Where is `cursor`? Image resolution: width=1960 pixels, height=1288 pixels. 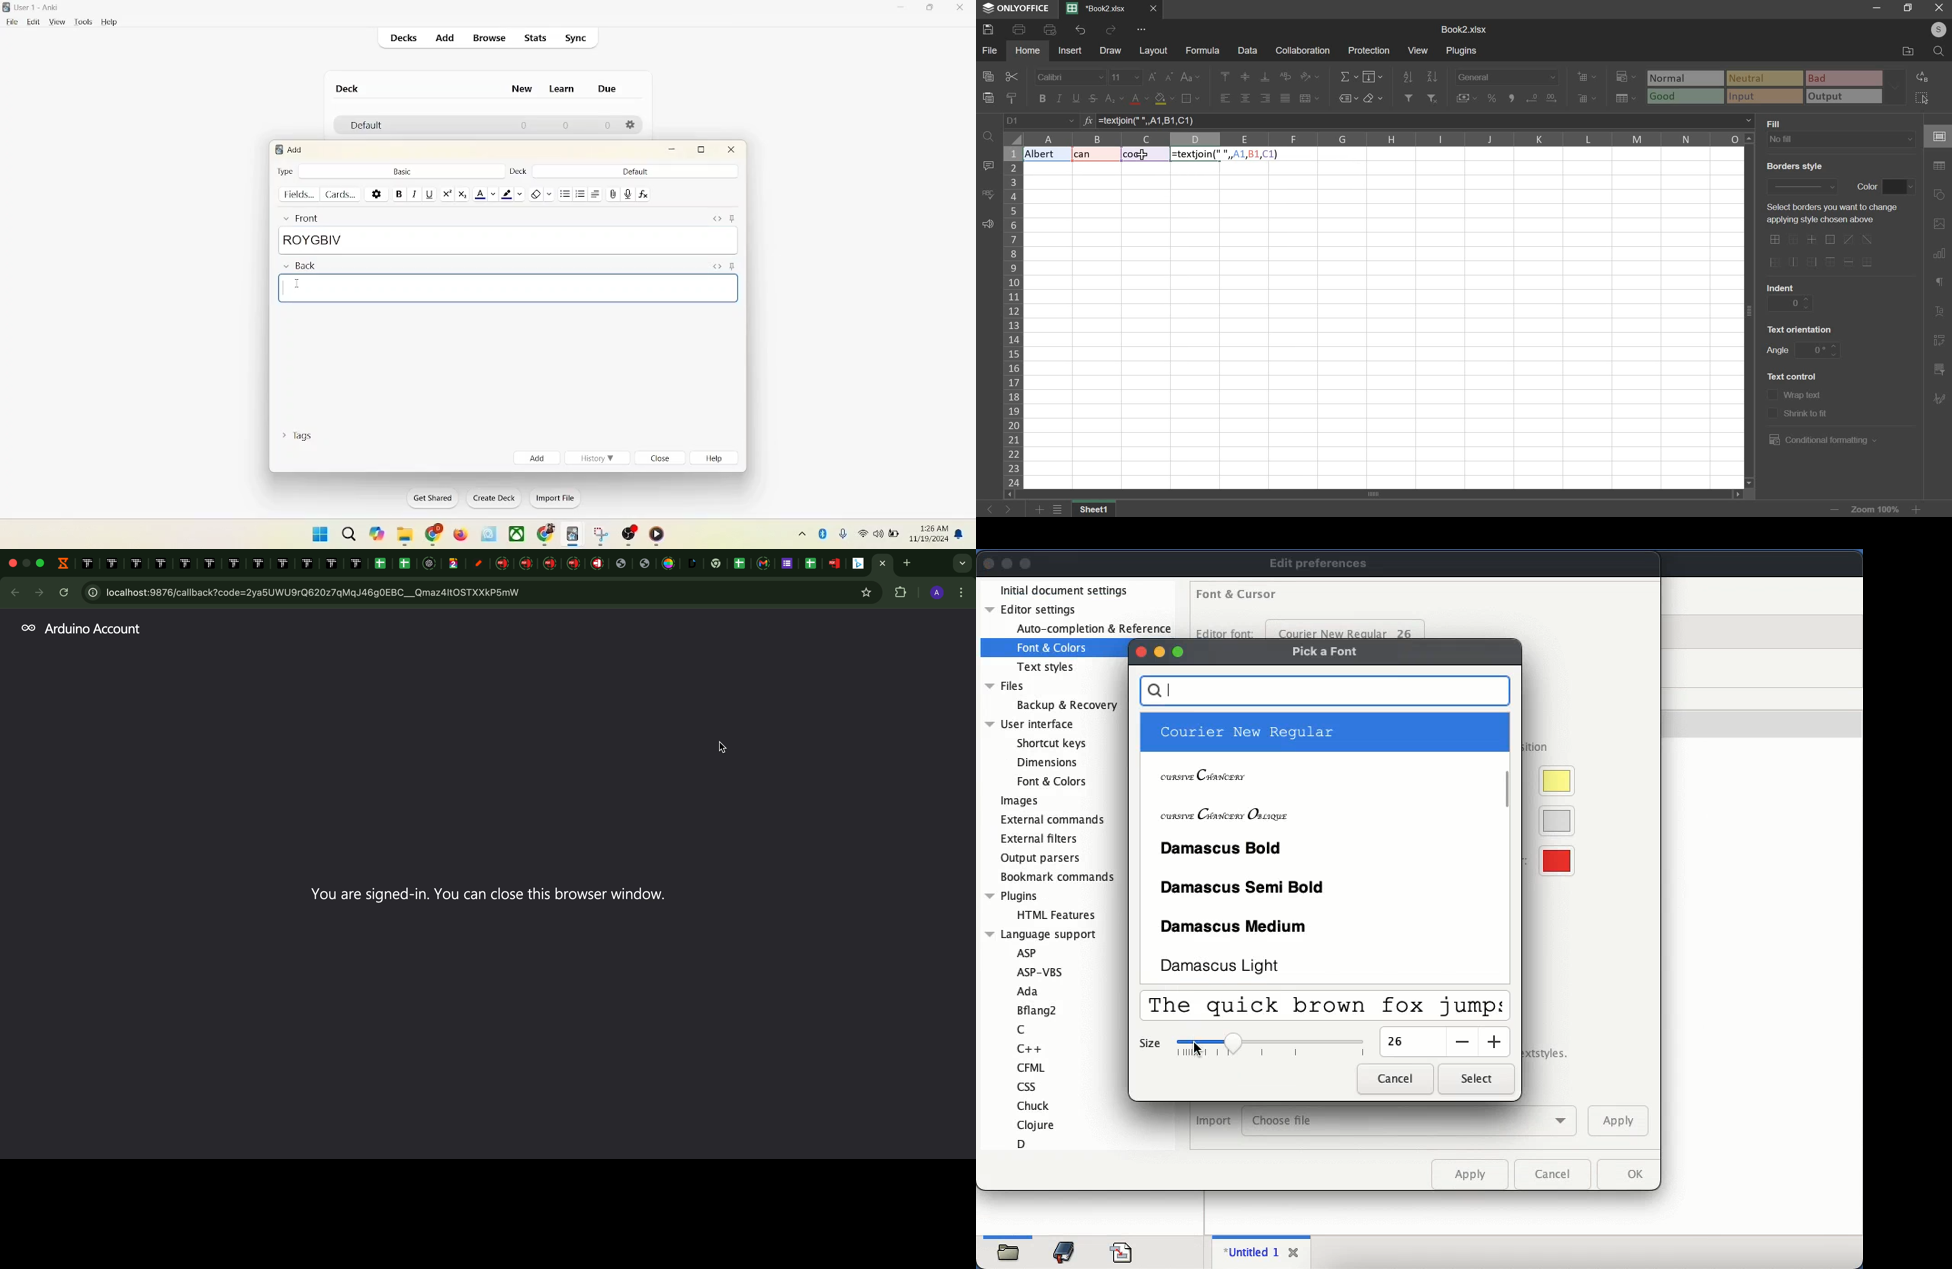 cursor is located at coordinates (1142, 158).